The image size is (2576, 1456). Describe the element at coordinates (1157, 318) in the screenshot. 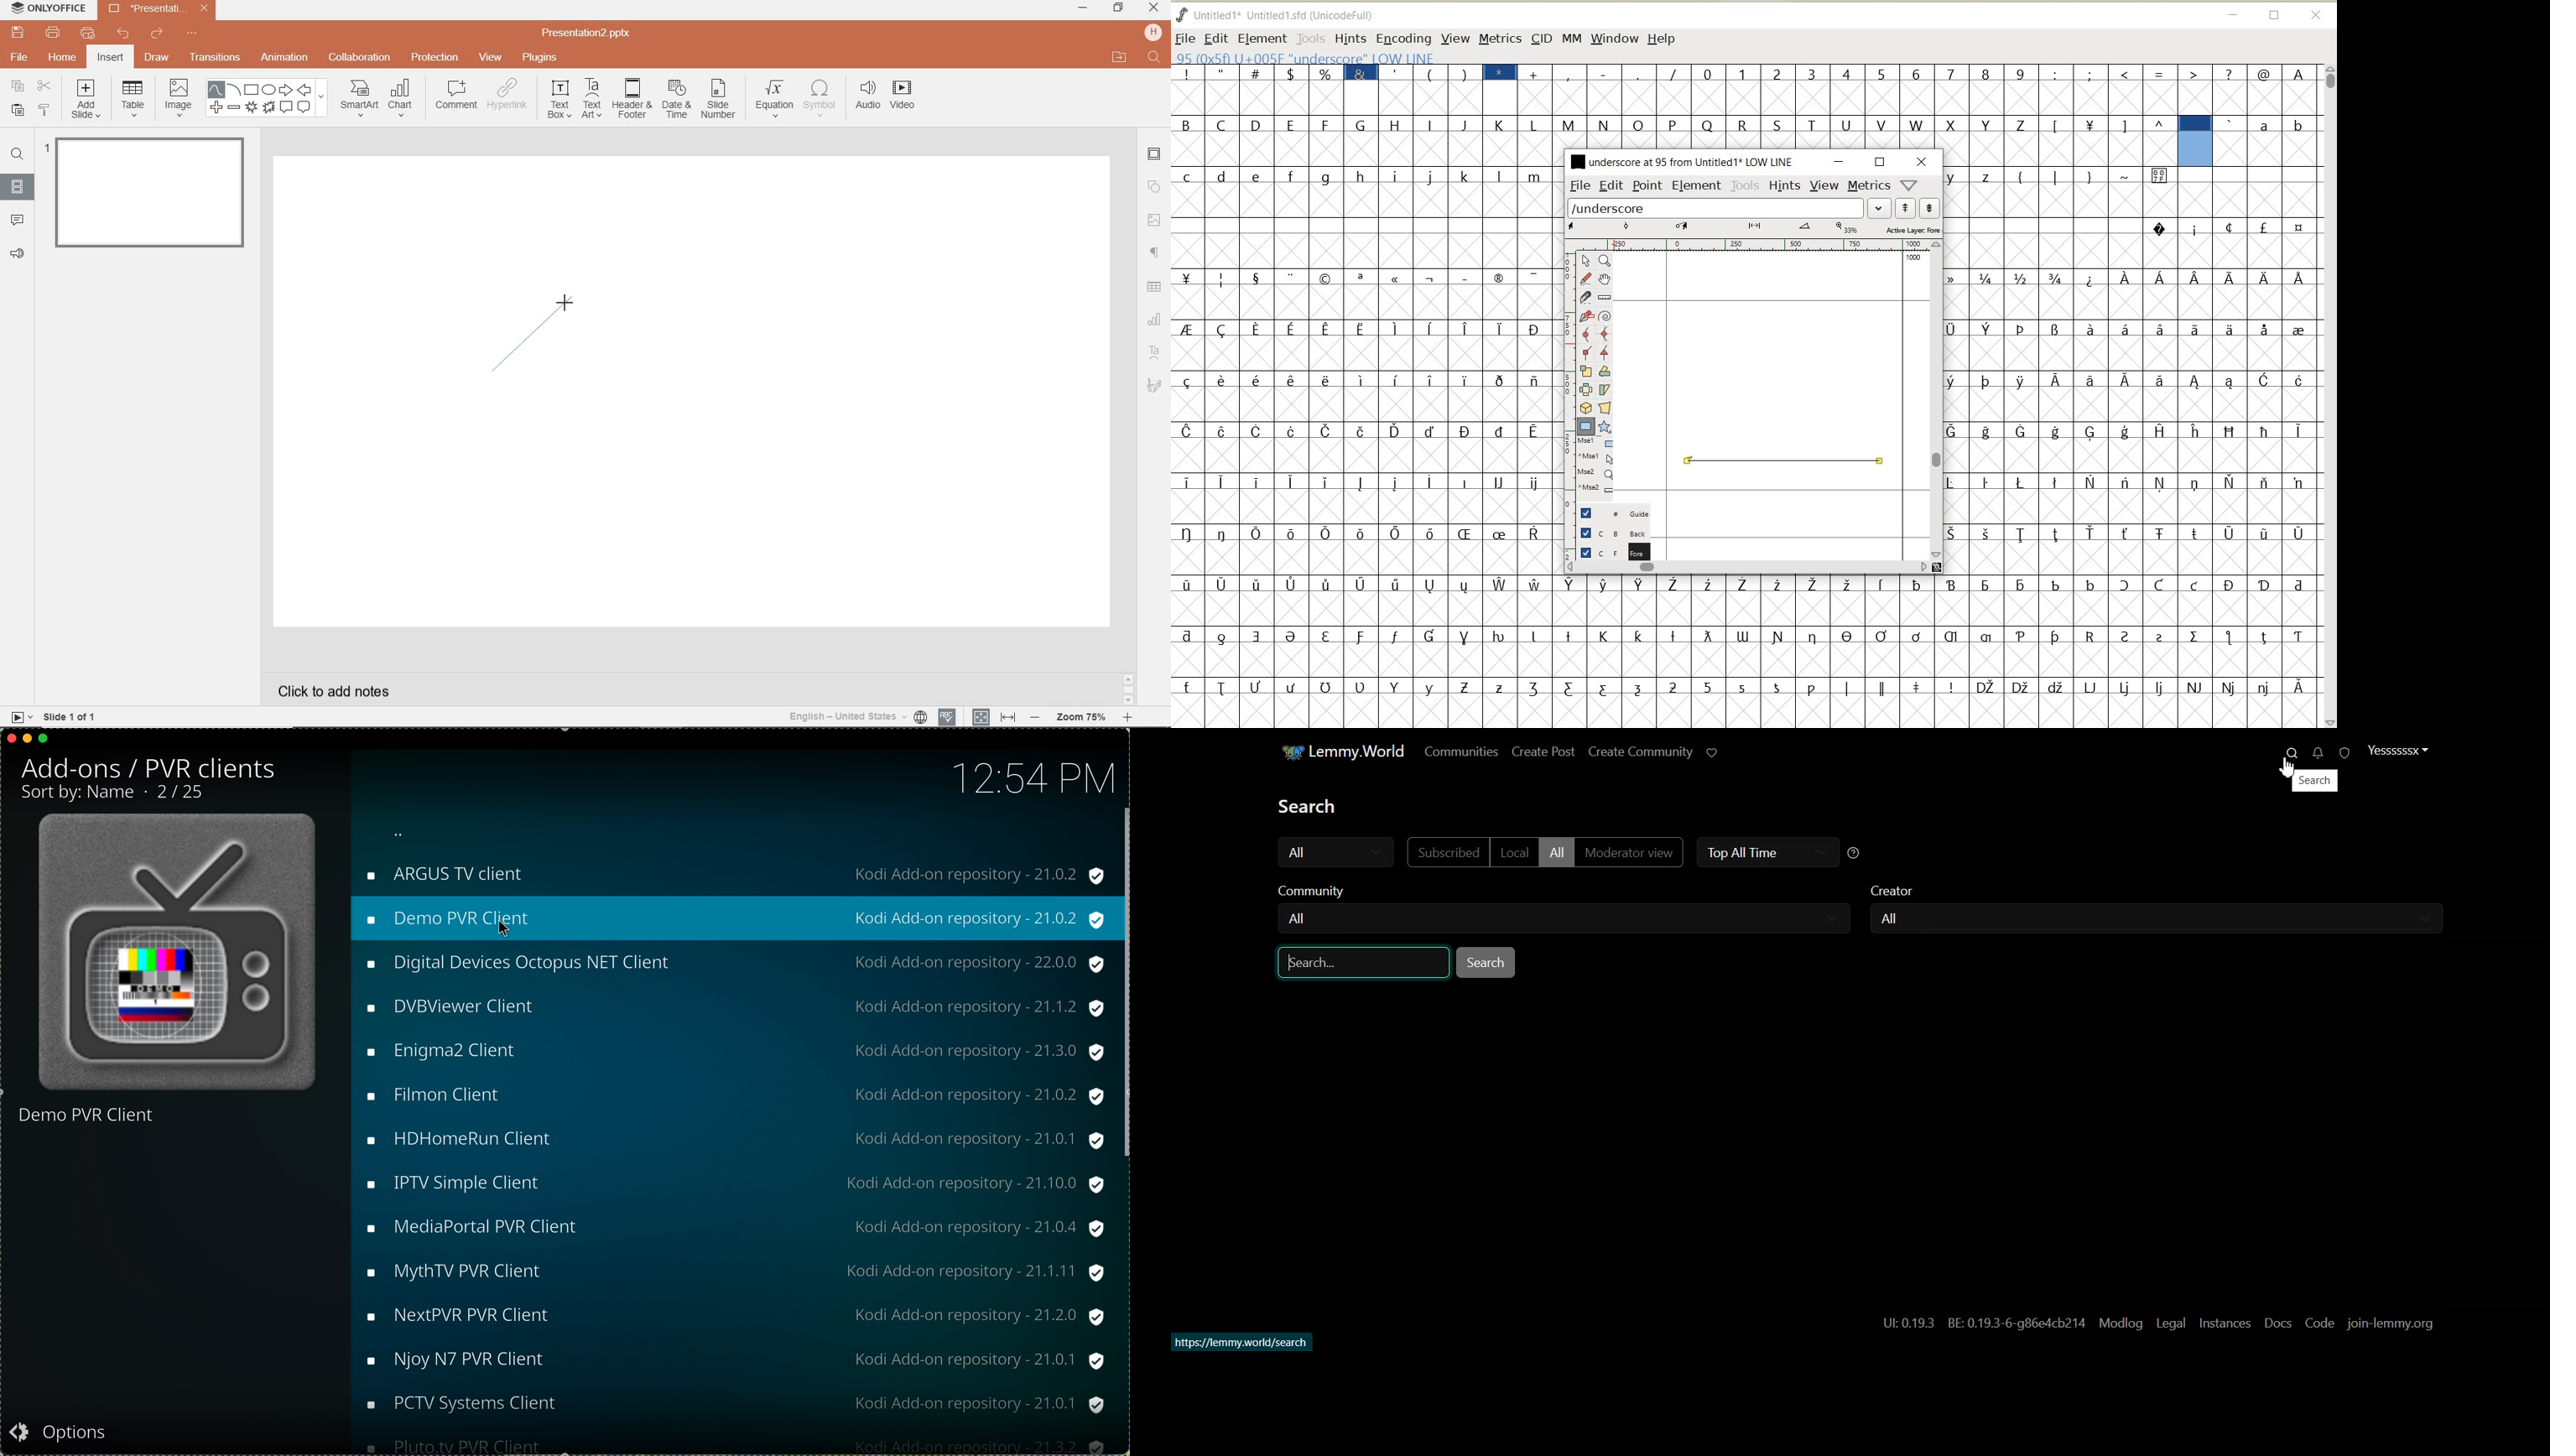

I see `CHART SETTINGS` at that location.